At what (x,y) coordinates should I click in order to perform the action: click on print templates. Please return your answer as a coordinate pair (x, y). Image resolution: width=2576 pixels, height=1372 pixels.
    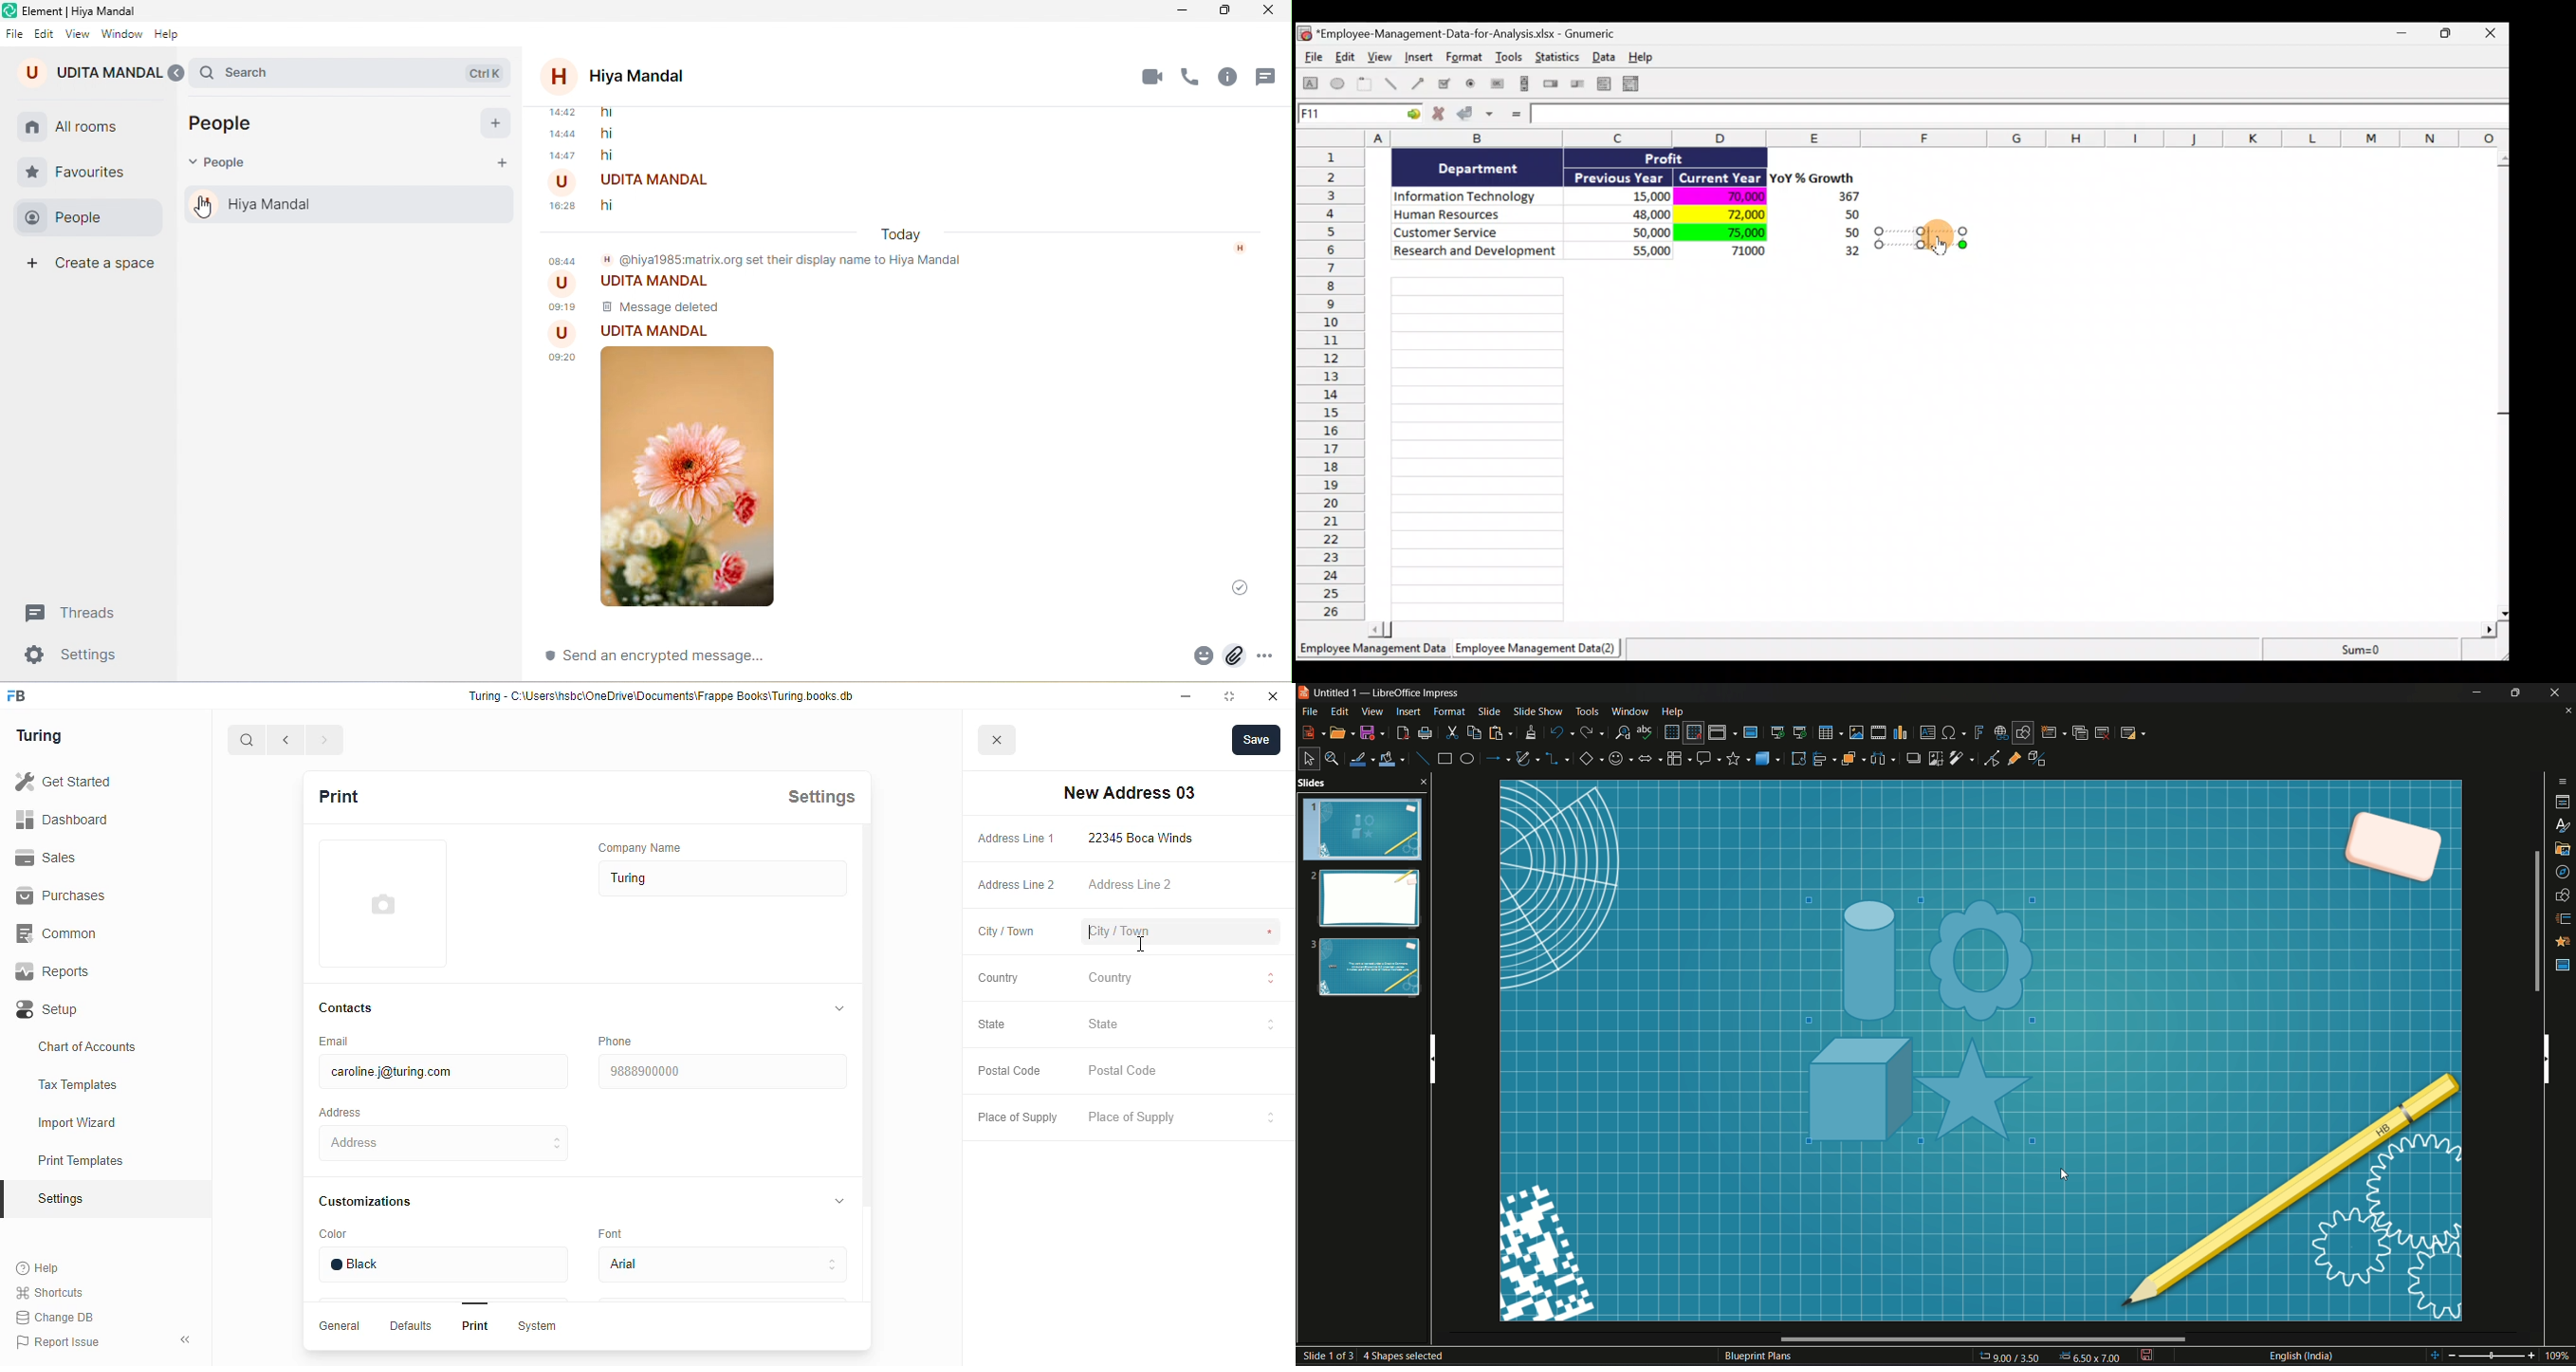
    Looking at the image, I should click on (81, 1160).